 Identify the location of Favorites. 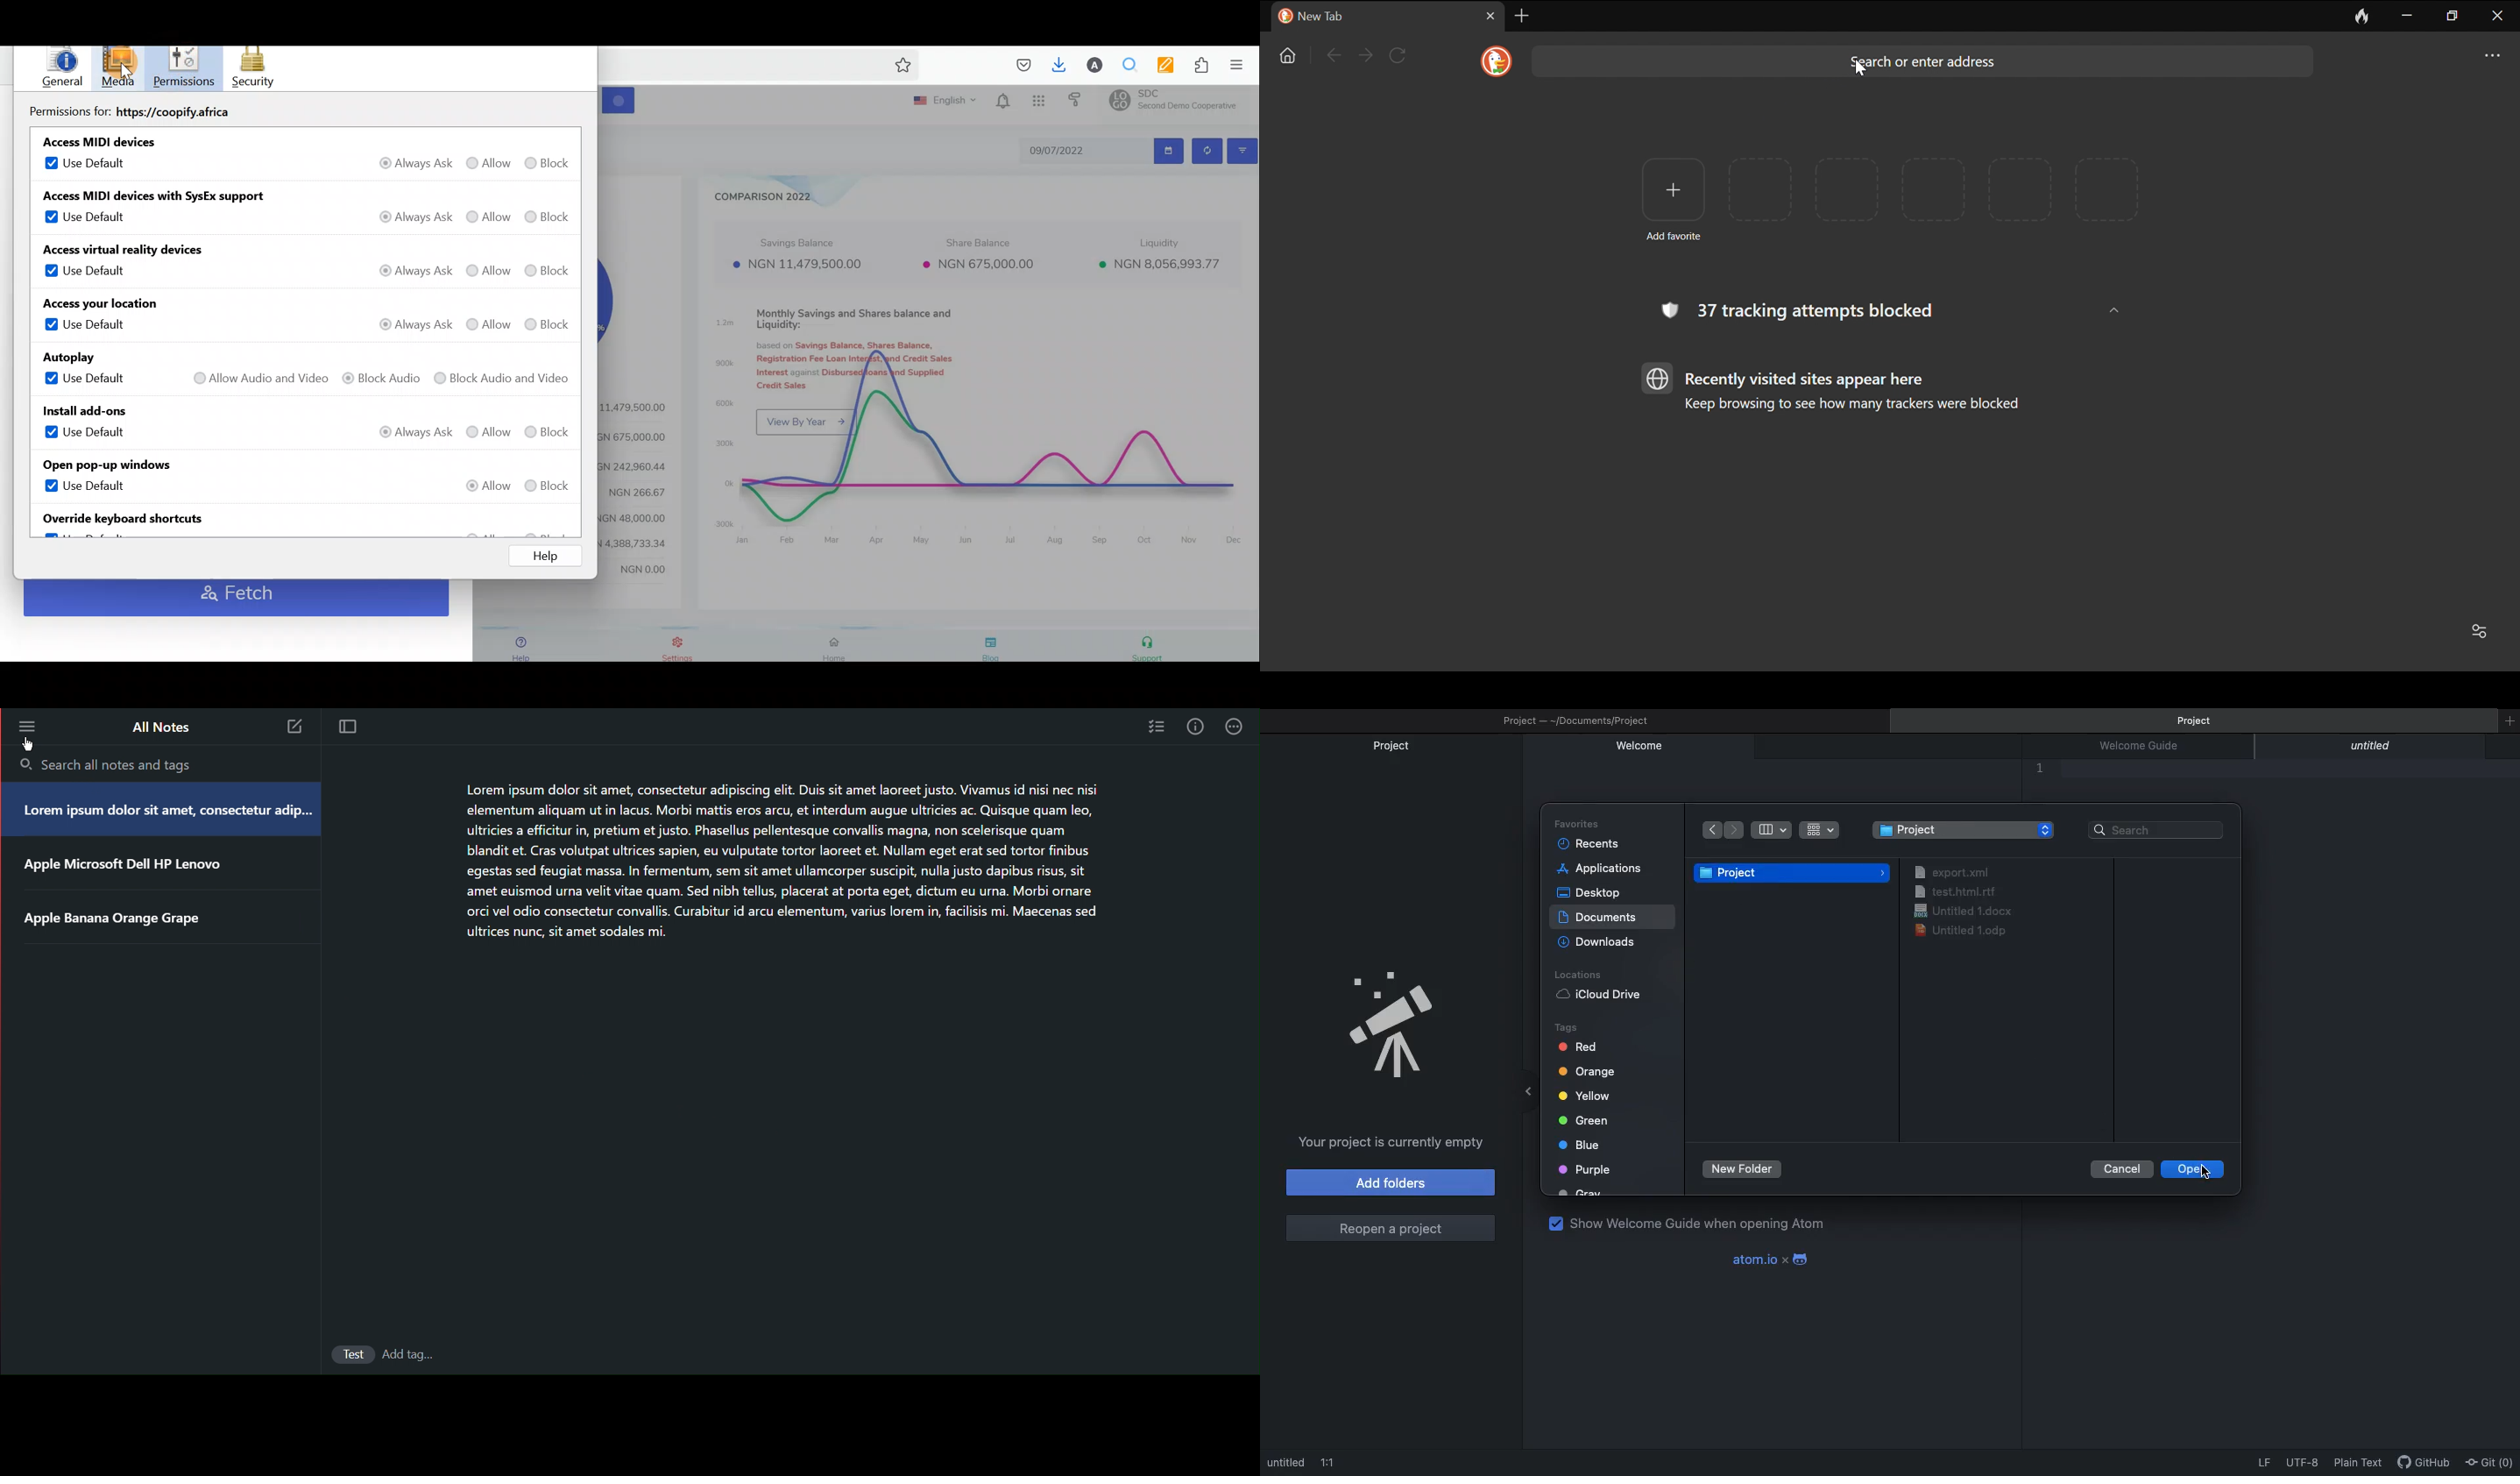
(1580, 824).